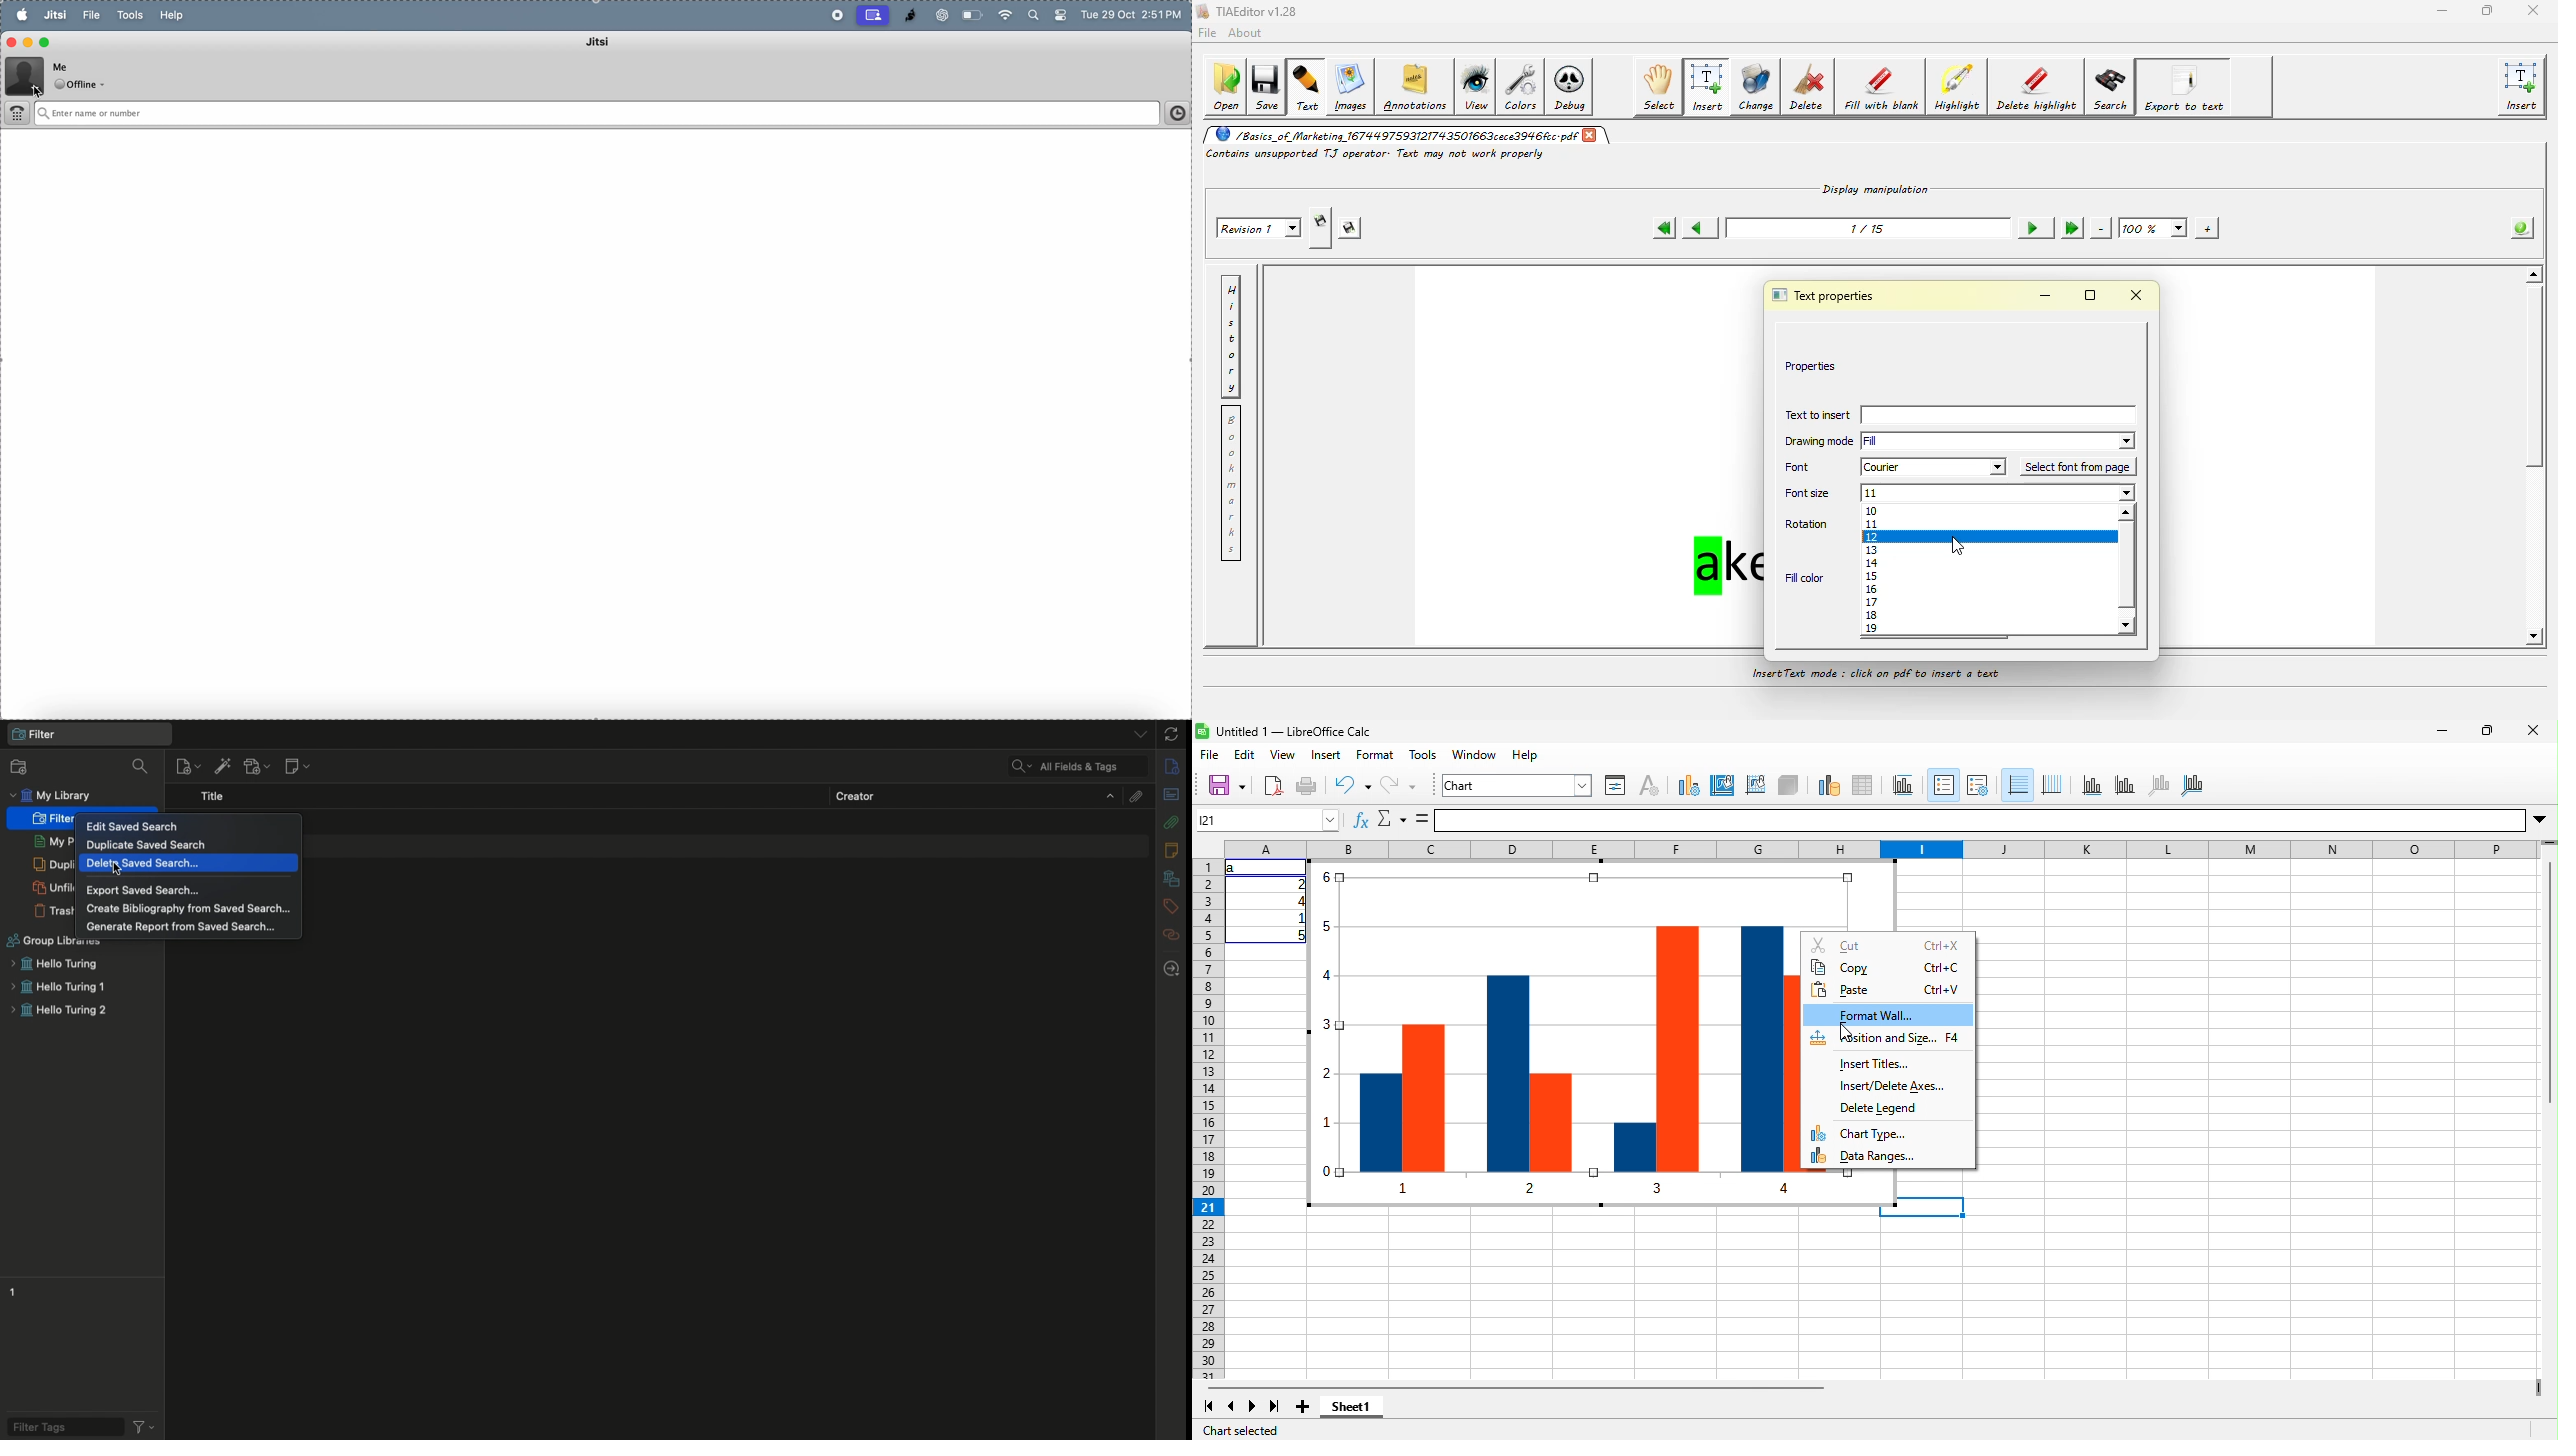 The height and width of the screenshot is (1456, 2576). I want to click on Me, so click(63, 66).